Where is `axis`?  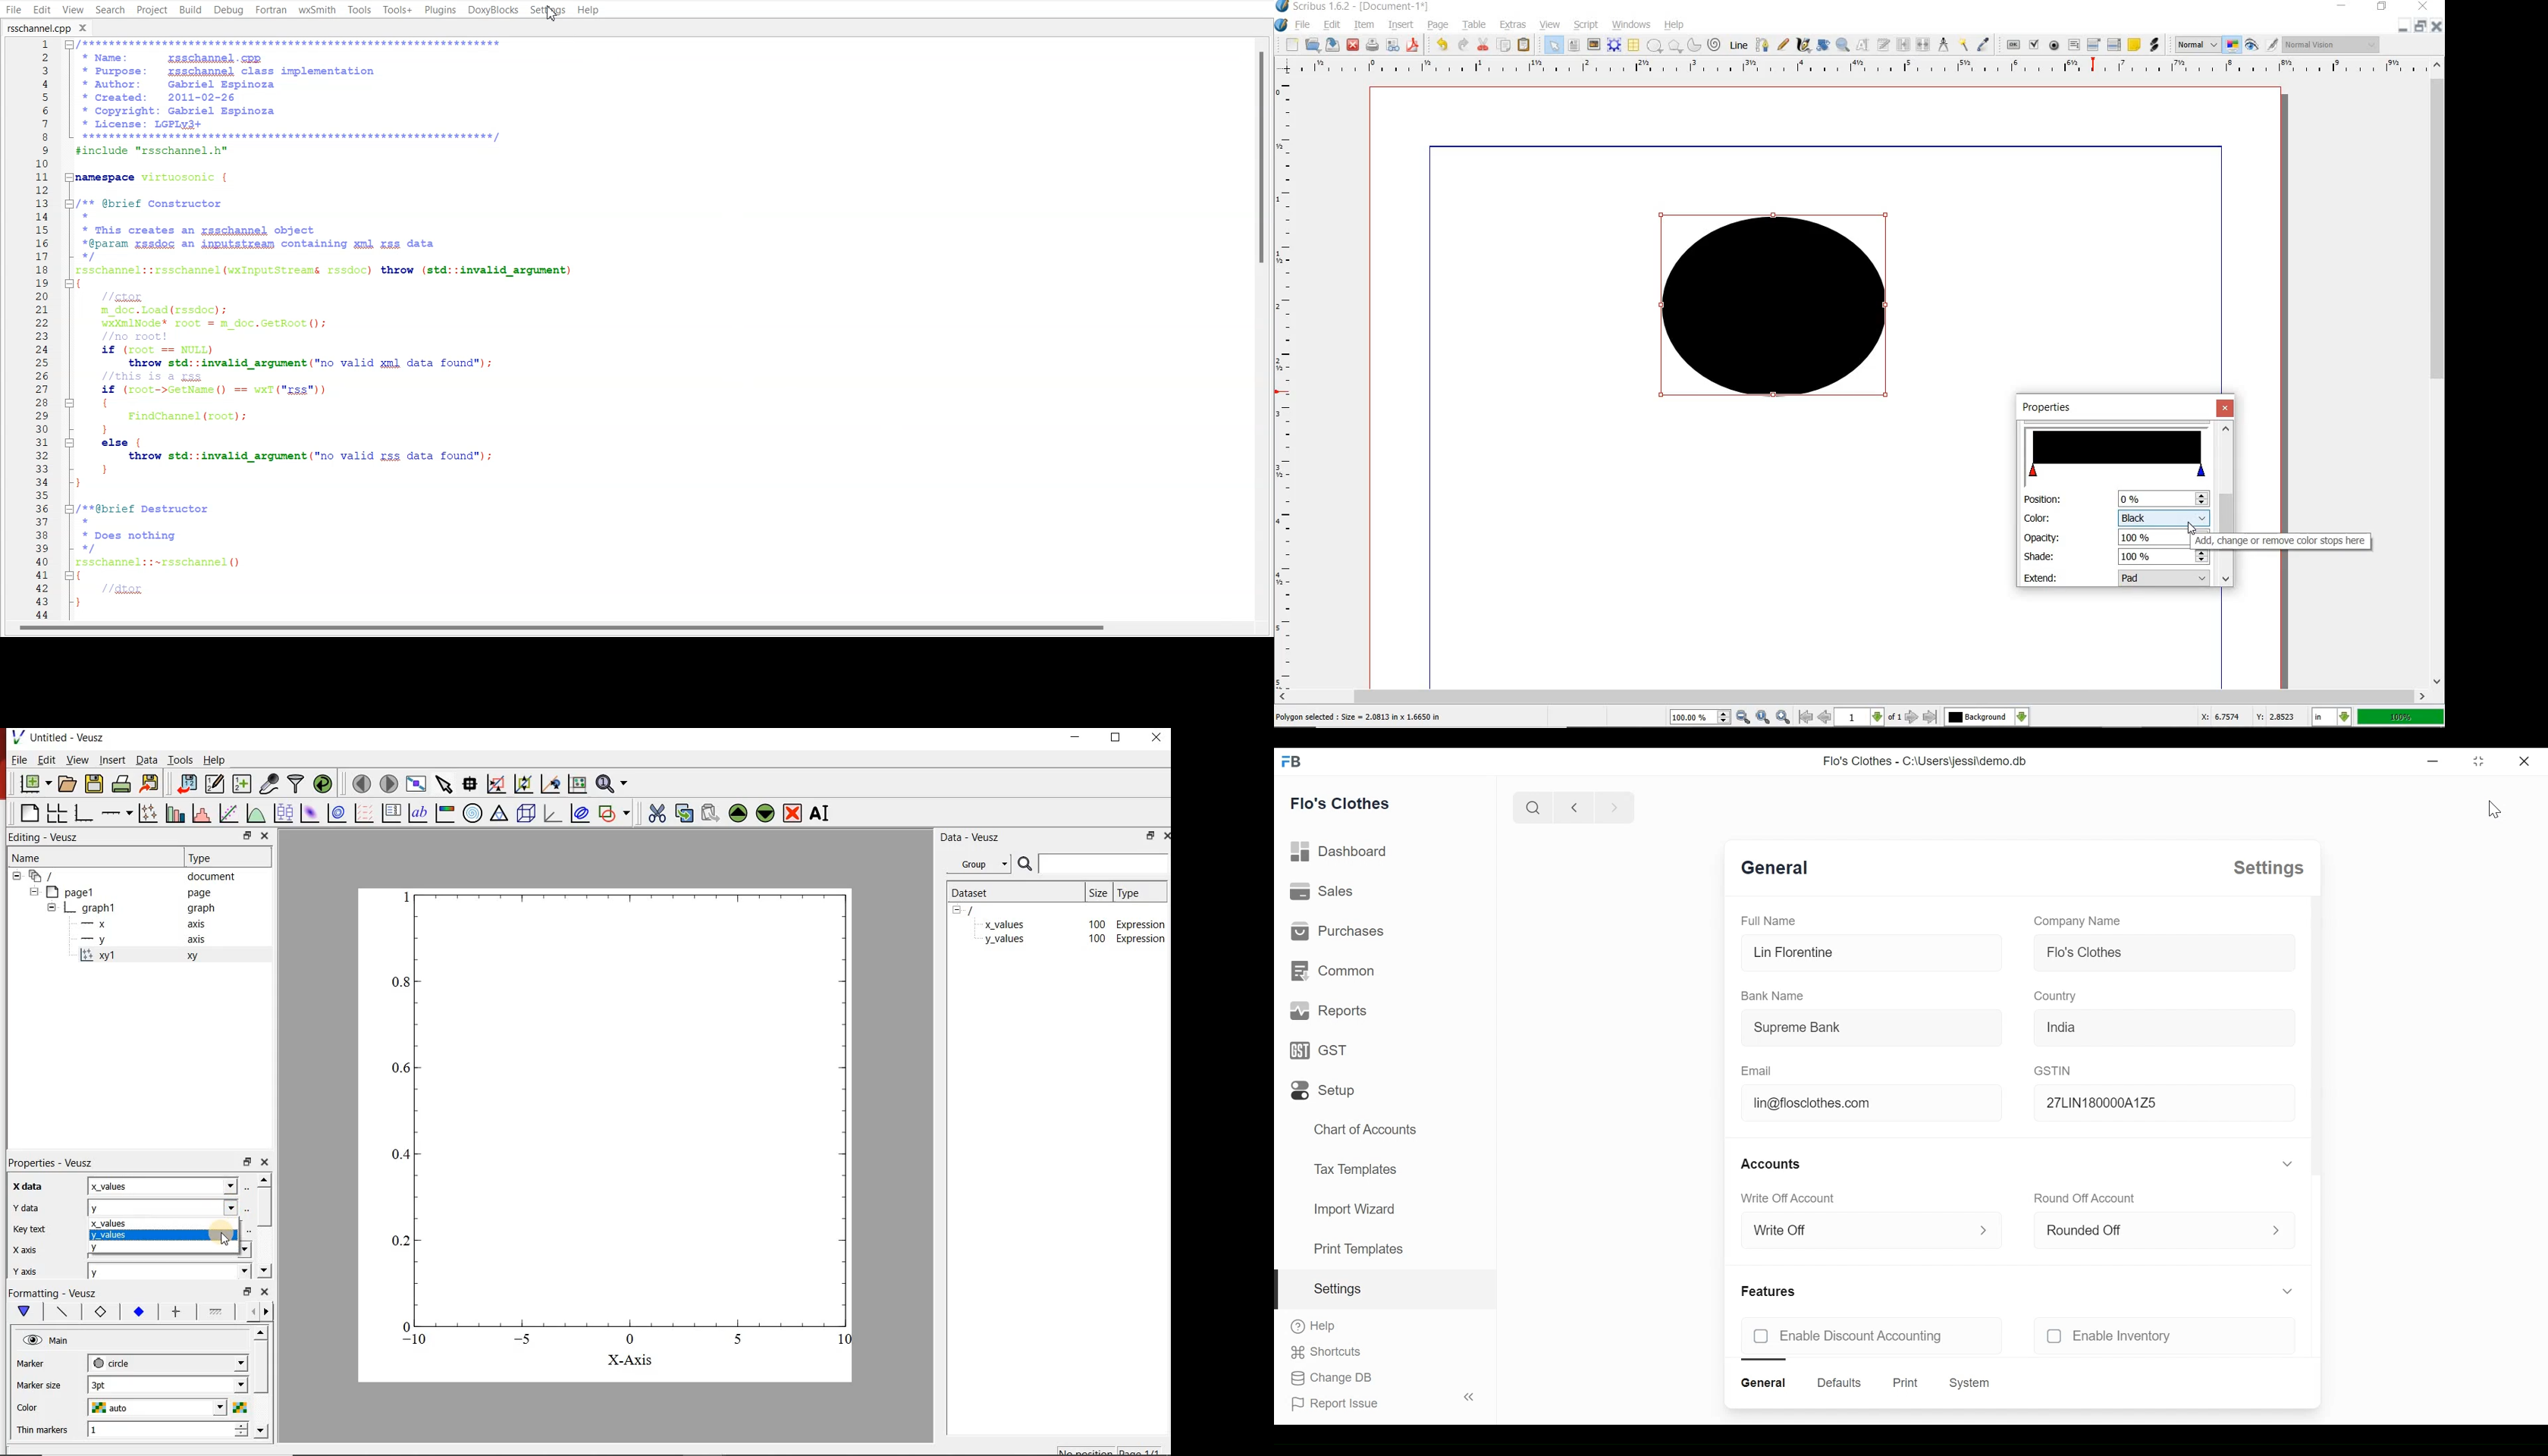
axis is located at coordinates (196, 940).